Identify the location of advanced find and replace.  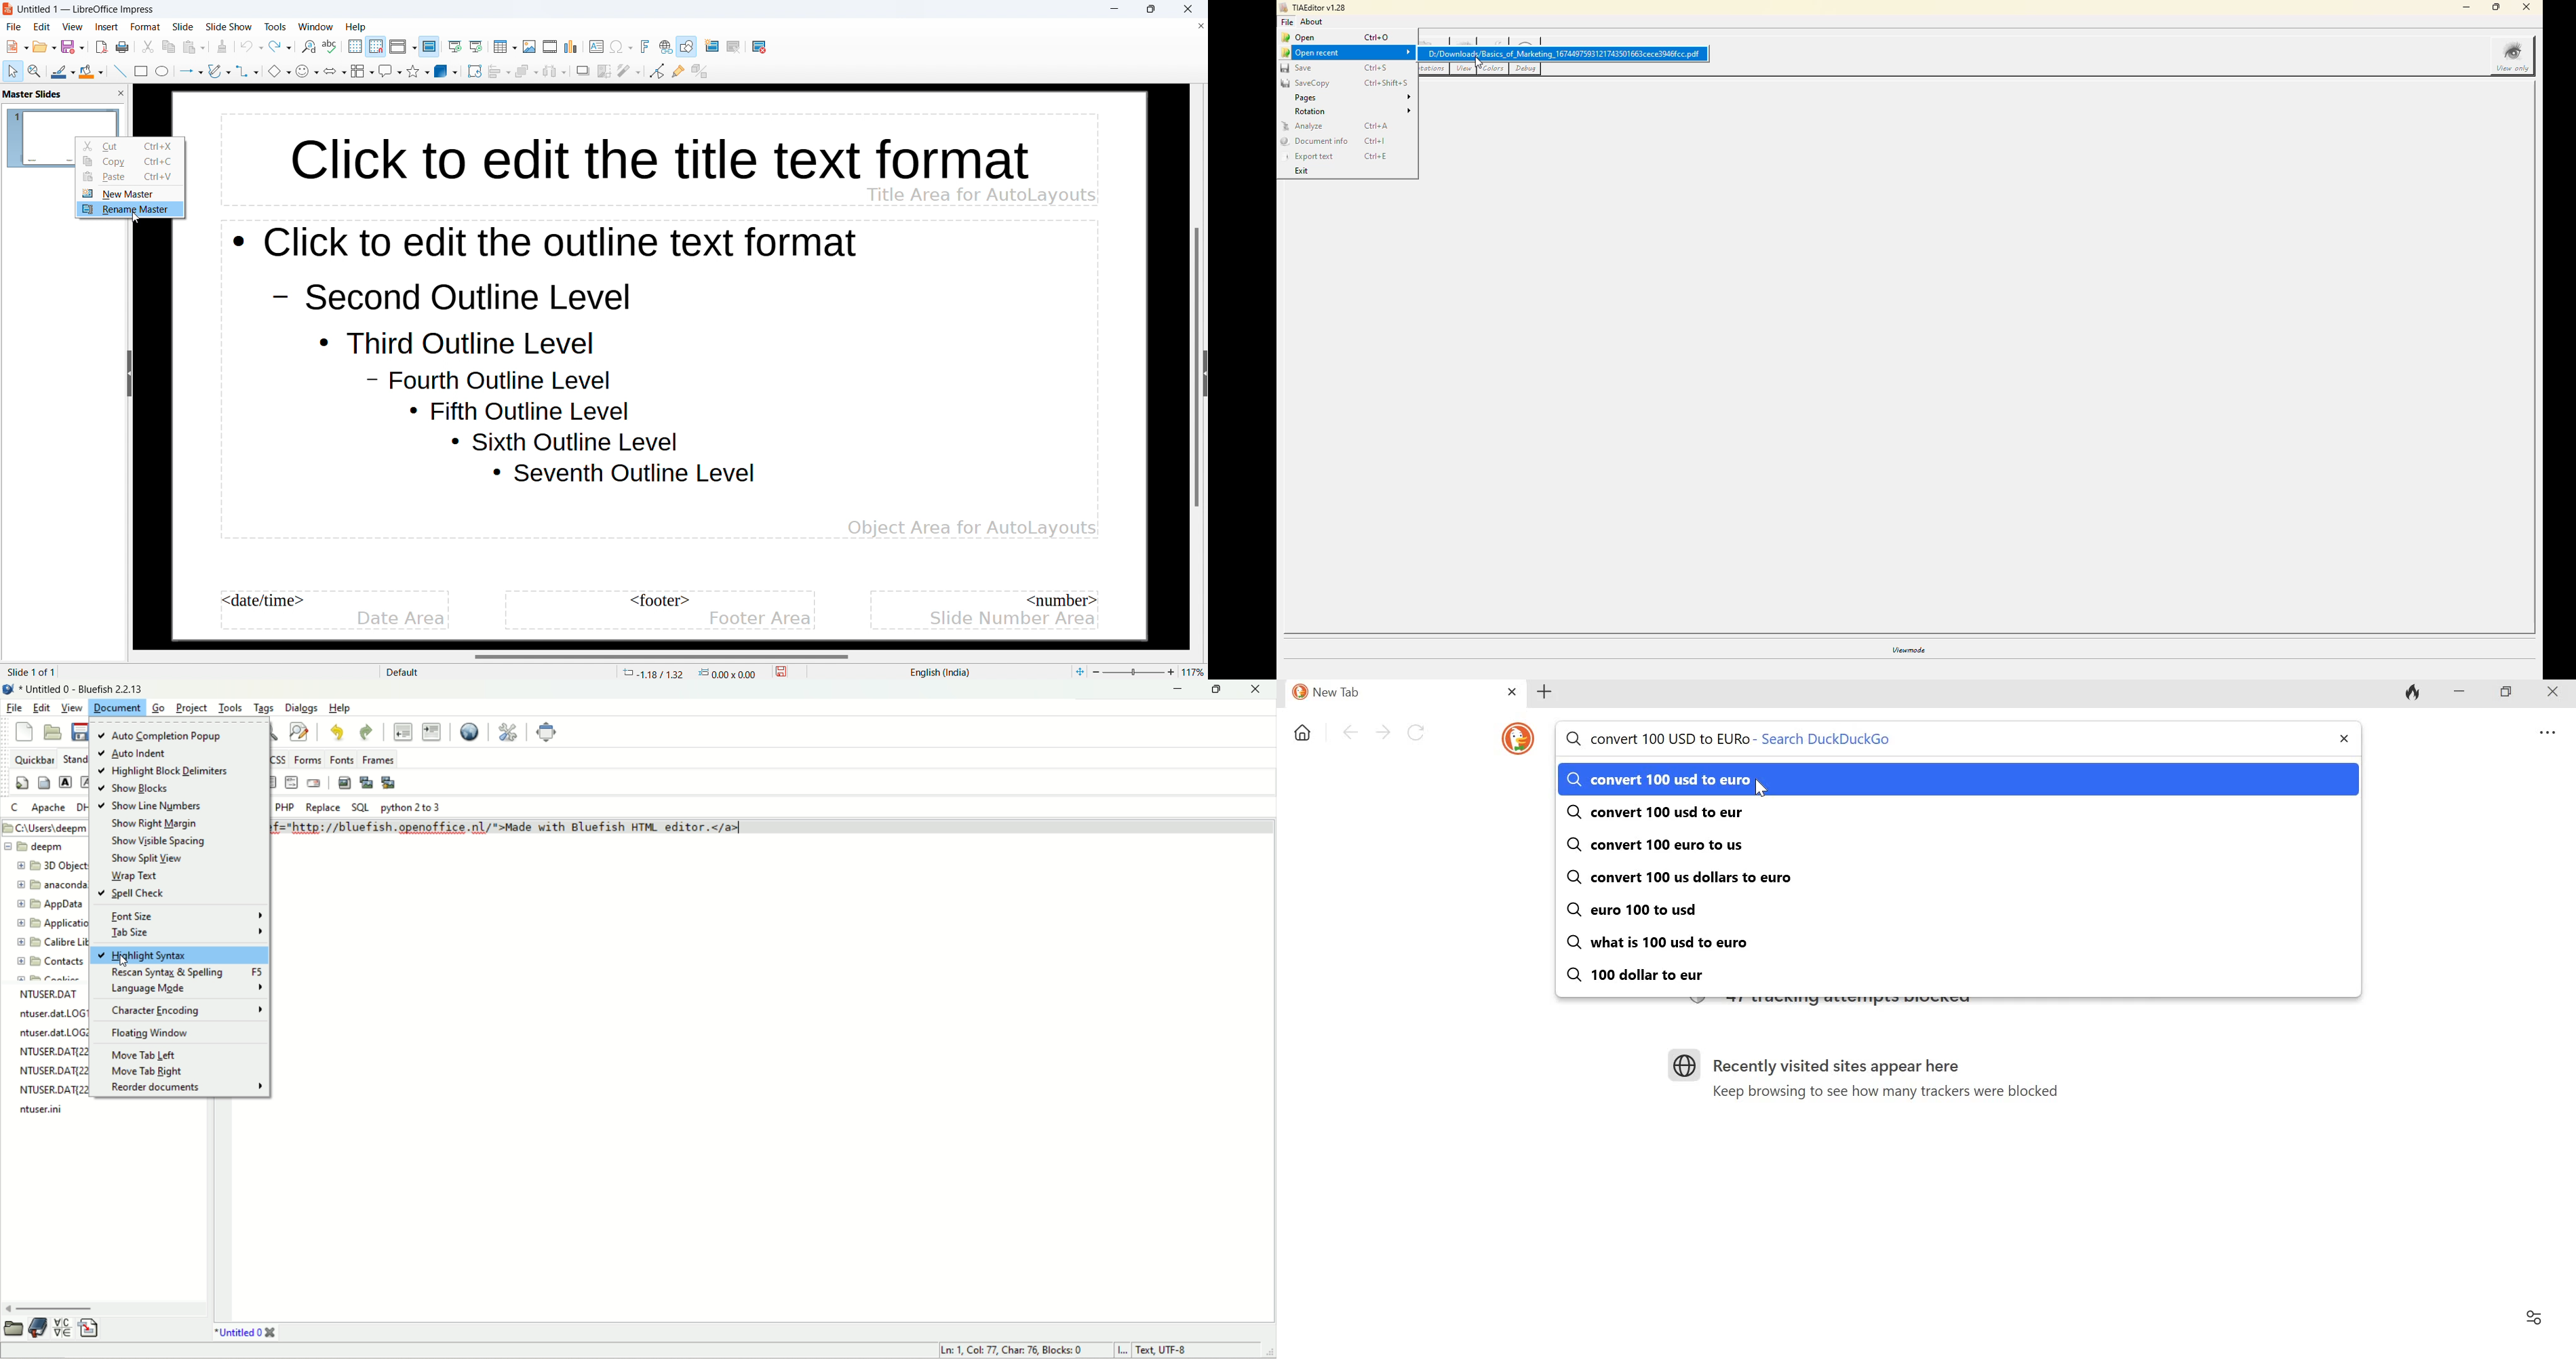
(300, 732).